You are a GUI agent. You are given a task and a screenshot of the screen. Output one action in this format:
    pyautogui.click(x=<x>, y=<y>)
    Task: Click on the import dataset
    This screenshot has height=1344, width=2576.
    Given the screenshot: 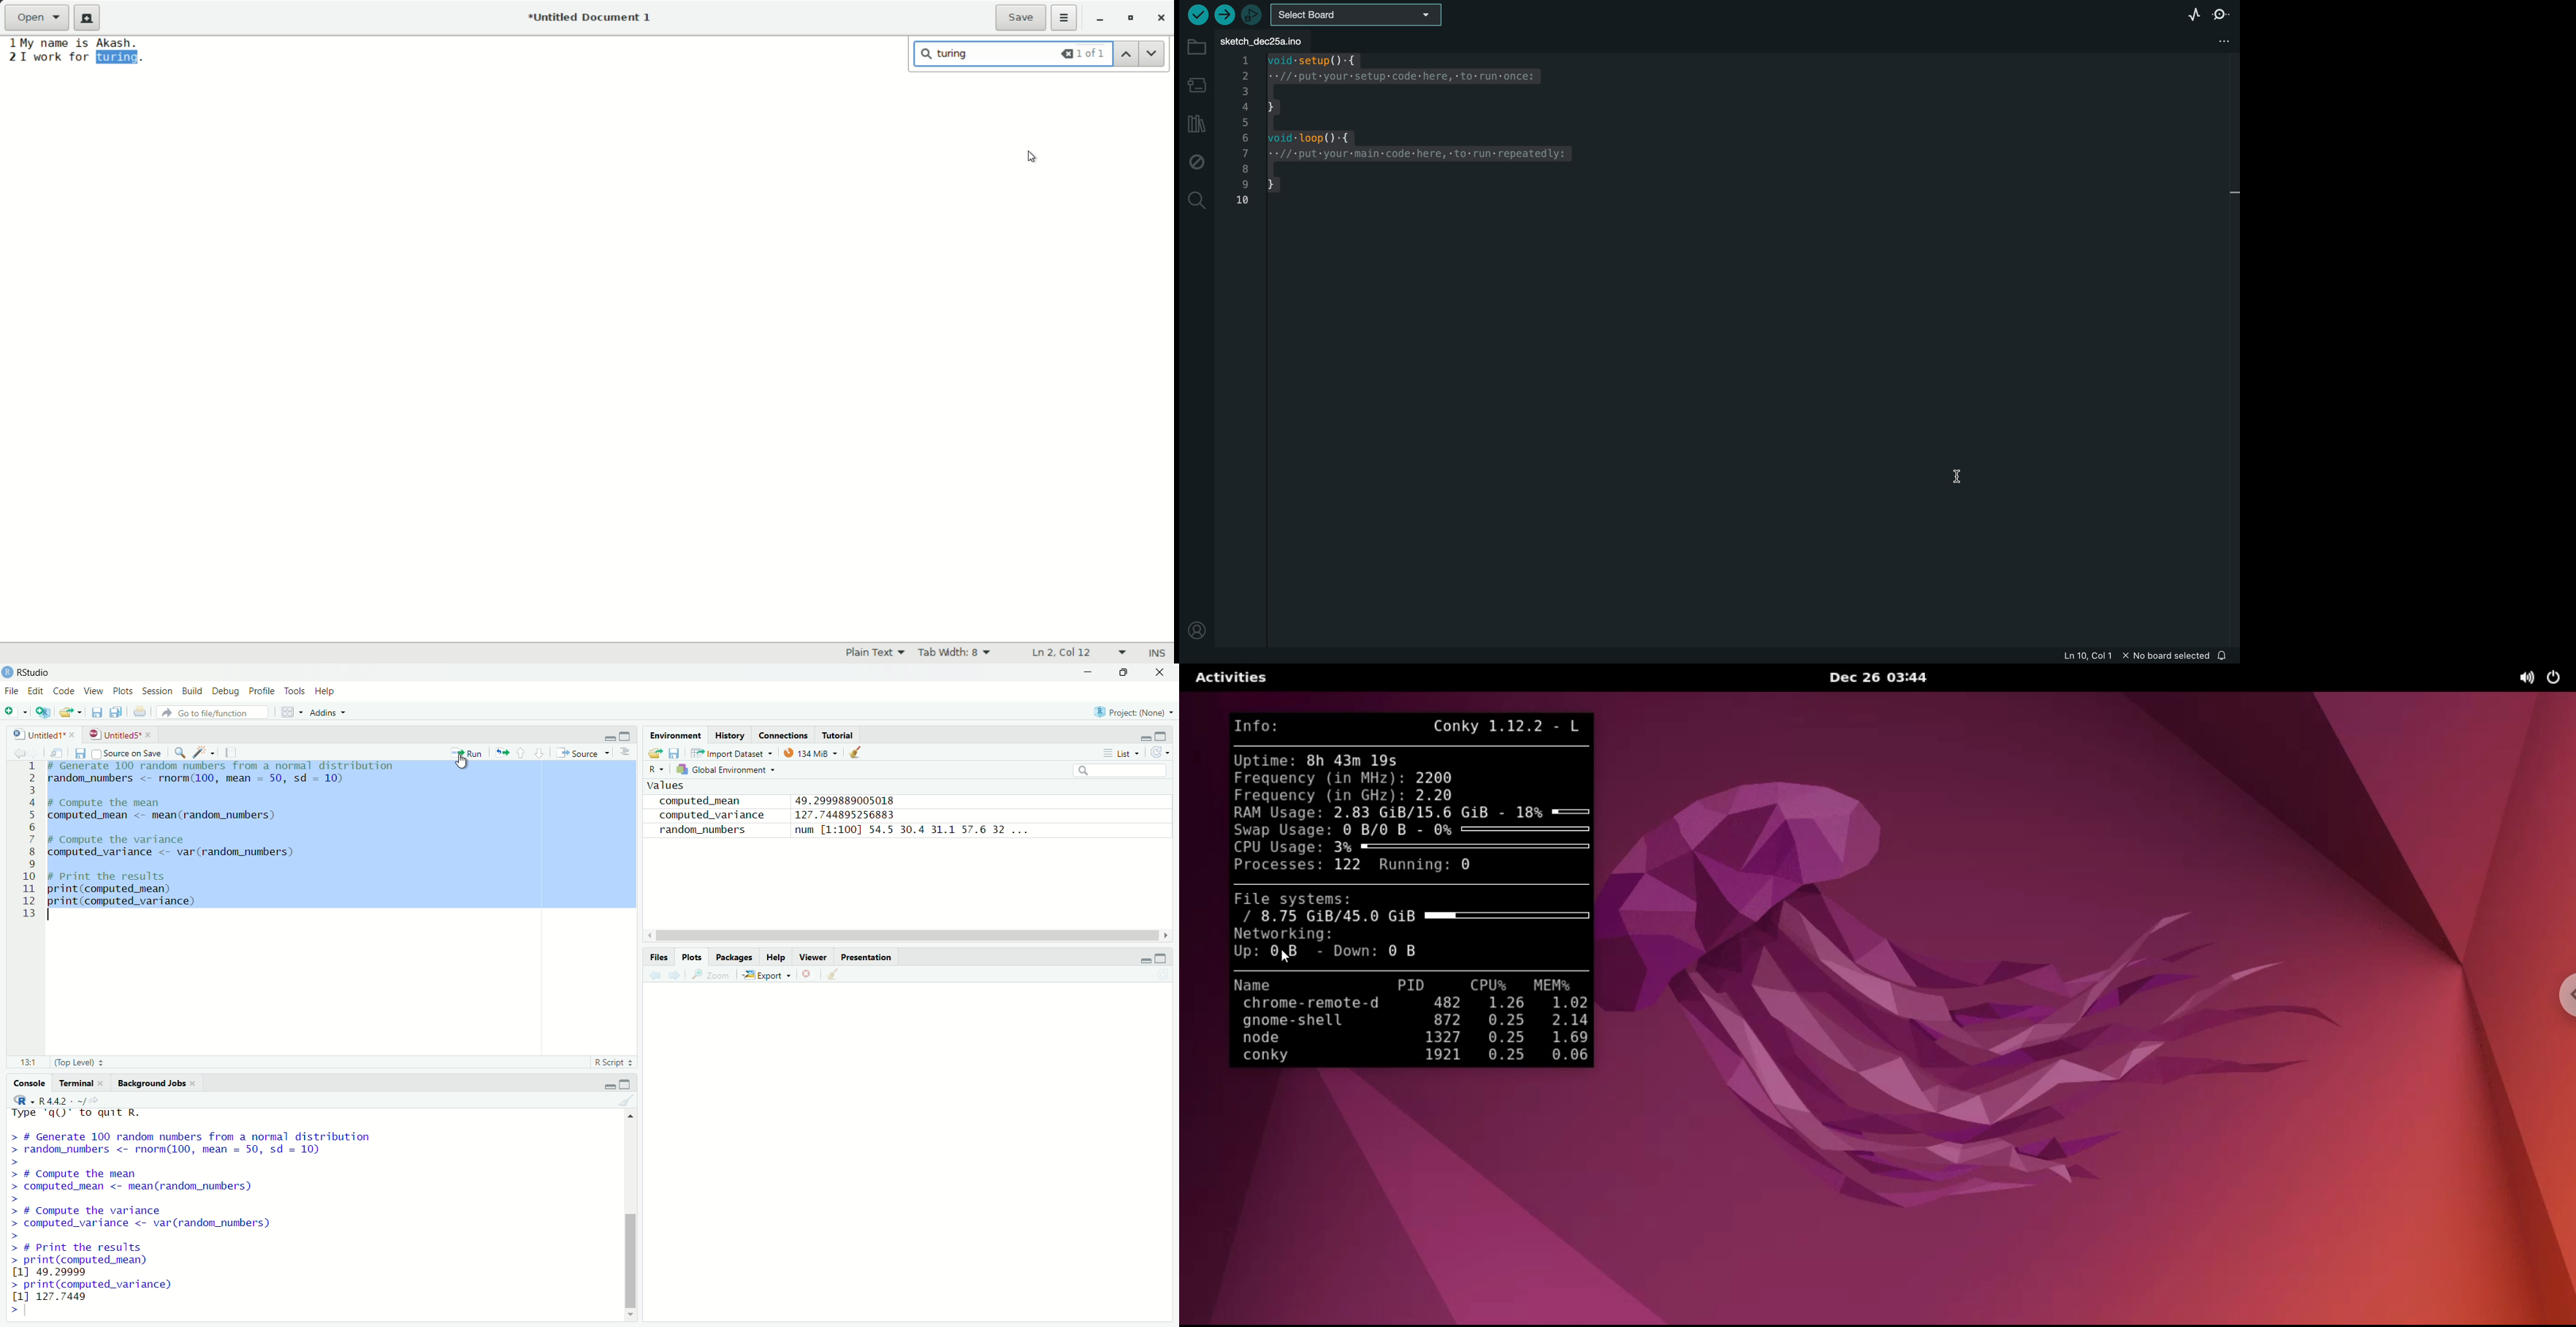 What is the action you would take?
    pyautogui.click(x=735, y=751)
    